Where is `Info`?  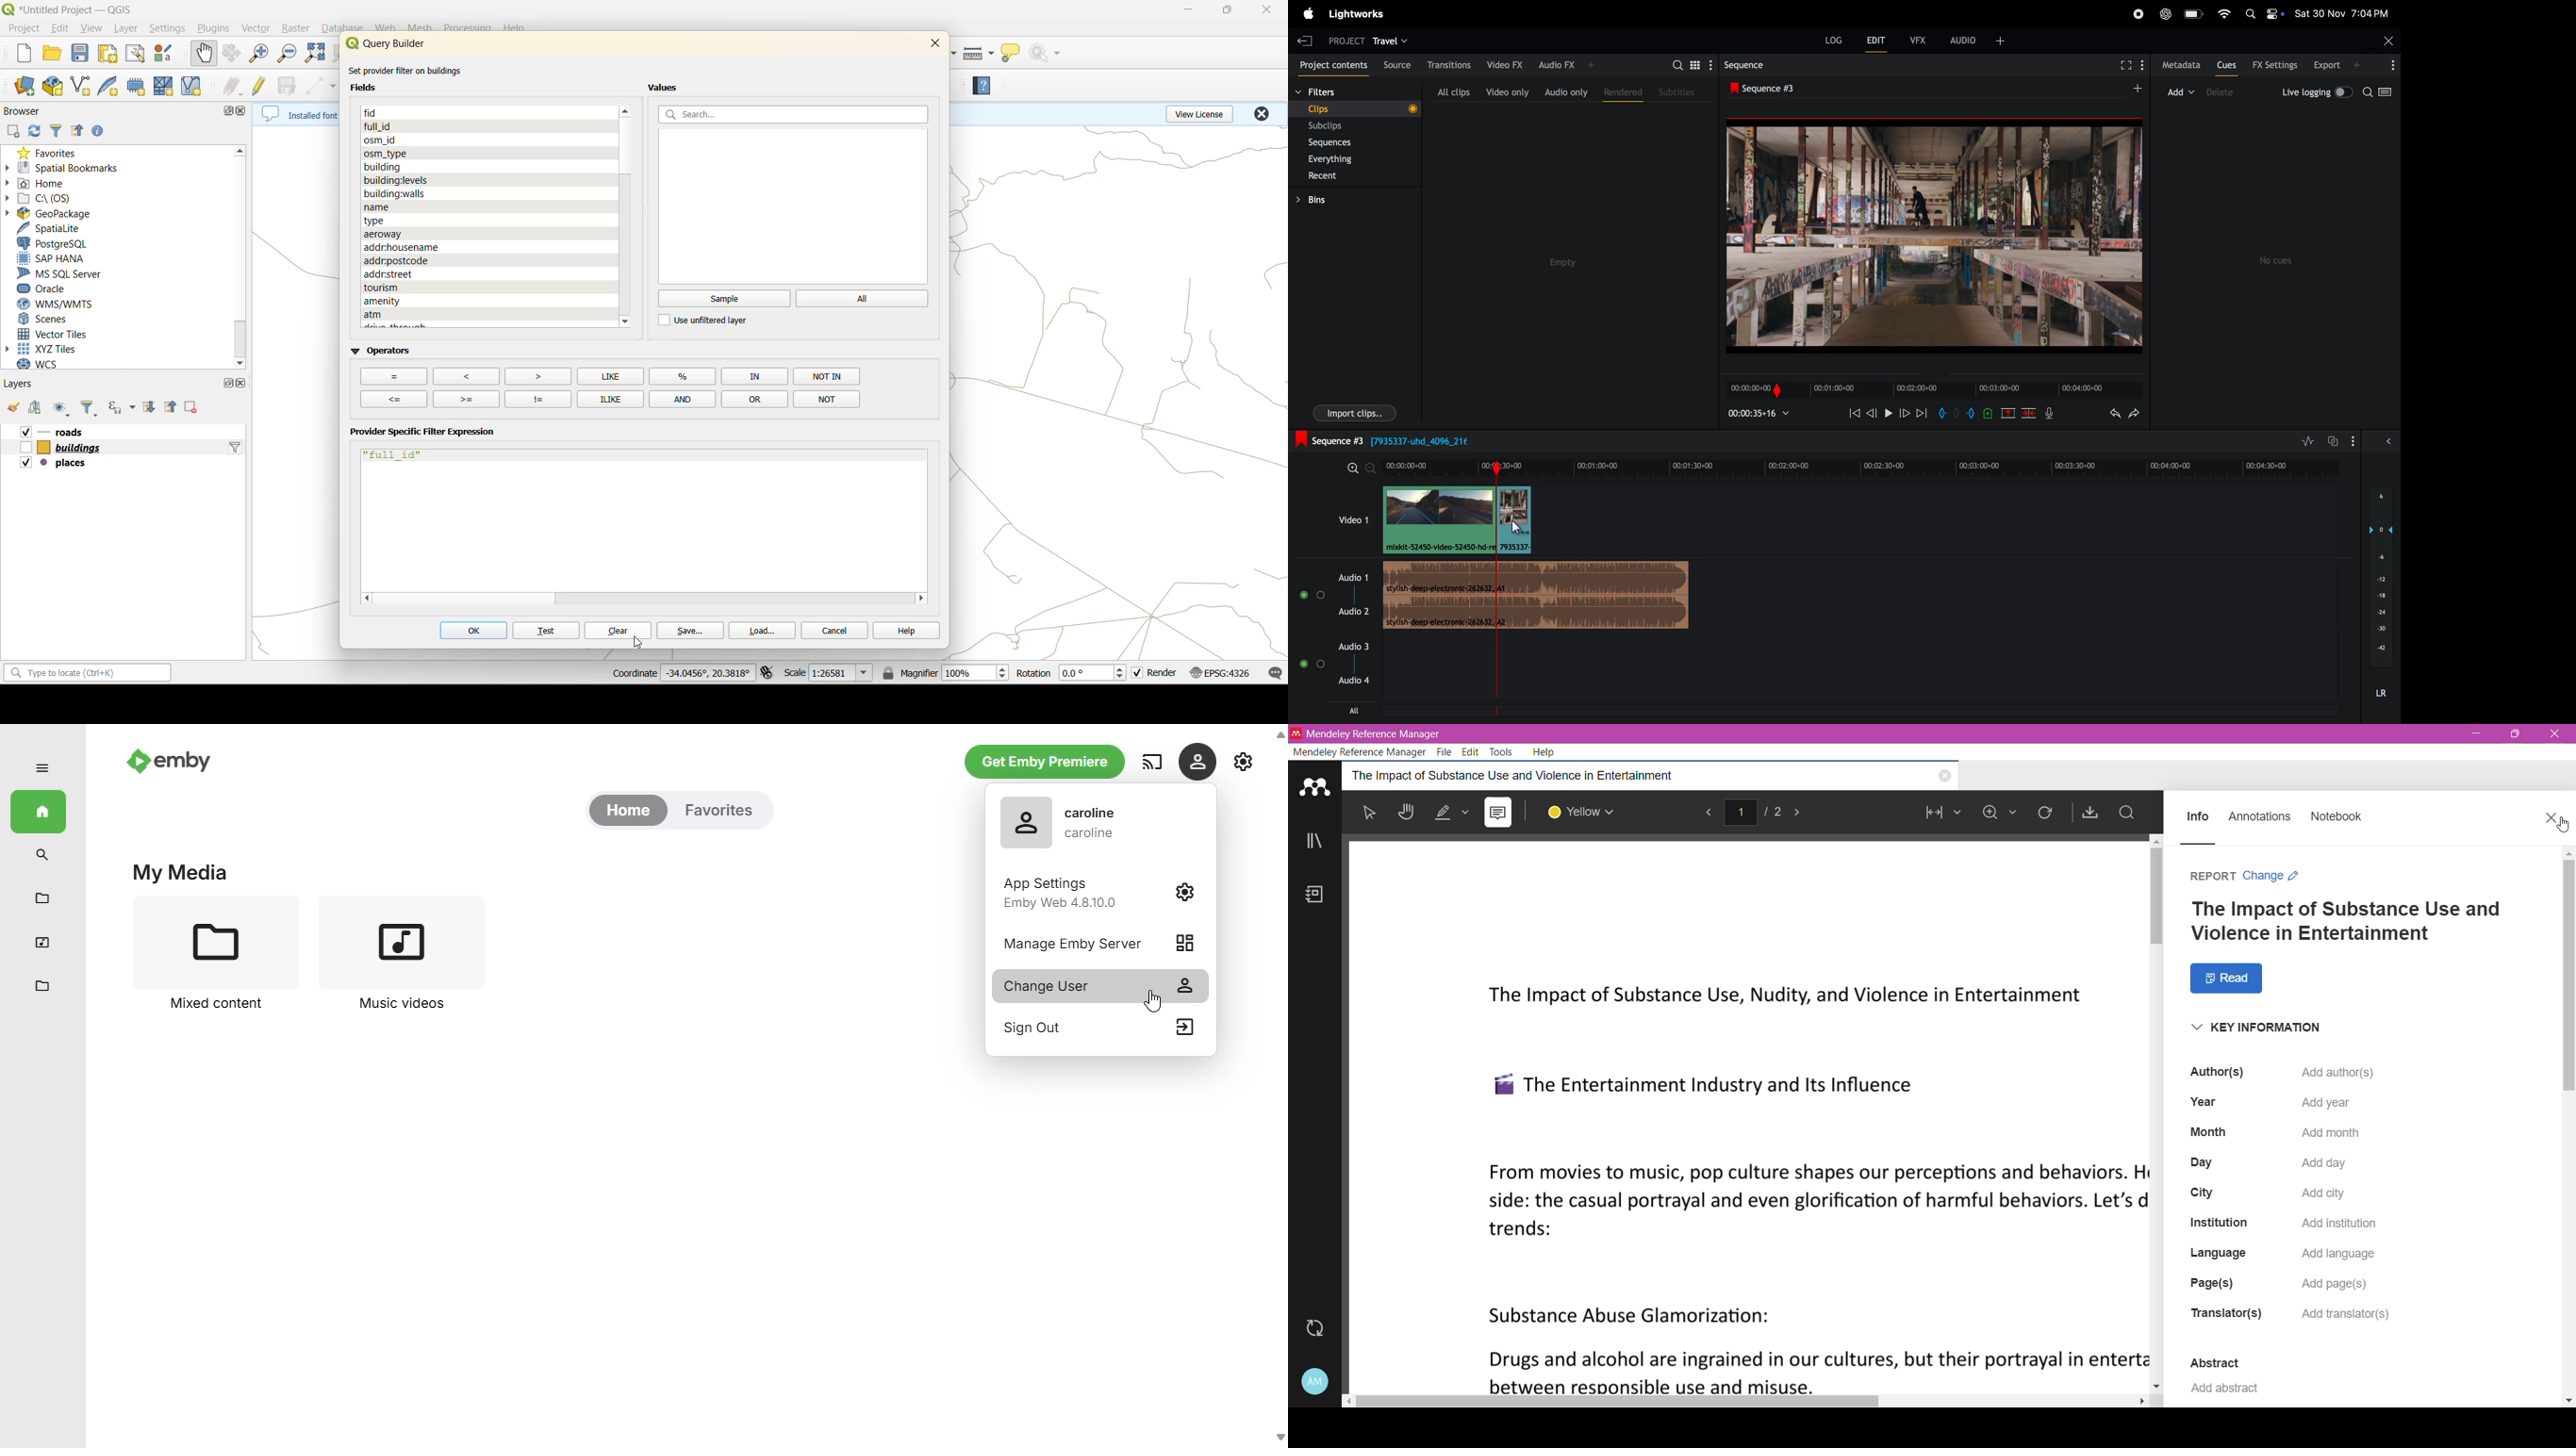
Info is located at coordinates (2198, 815).